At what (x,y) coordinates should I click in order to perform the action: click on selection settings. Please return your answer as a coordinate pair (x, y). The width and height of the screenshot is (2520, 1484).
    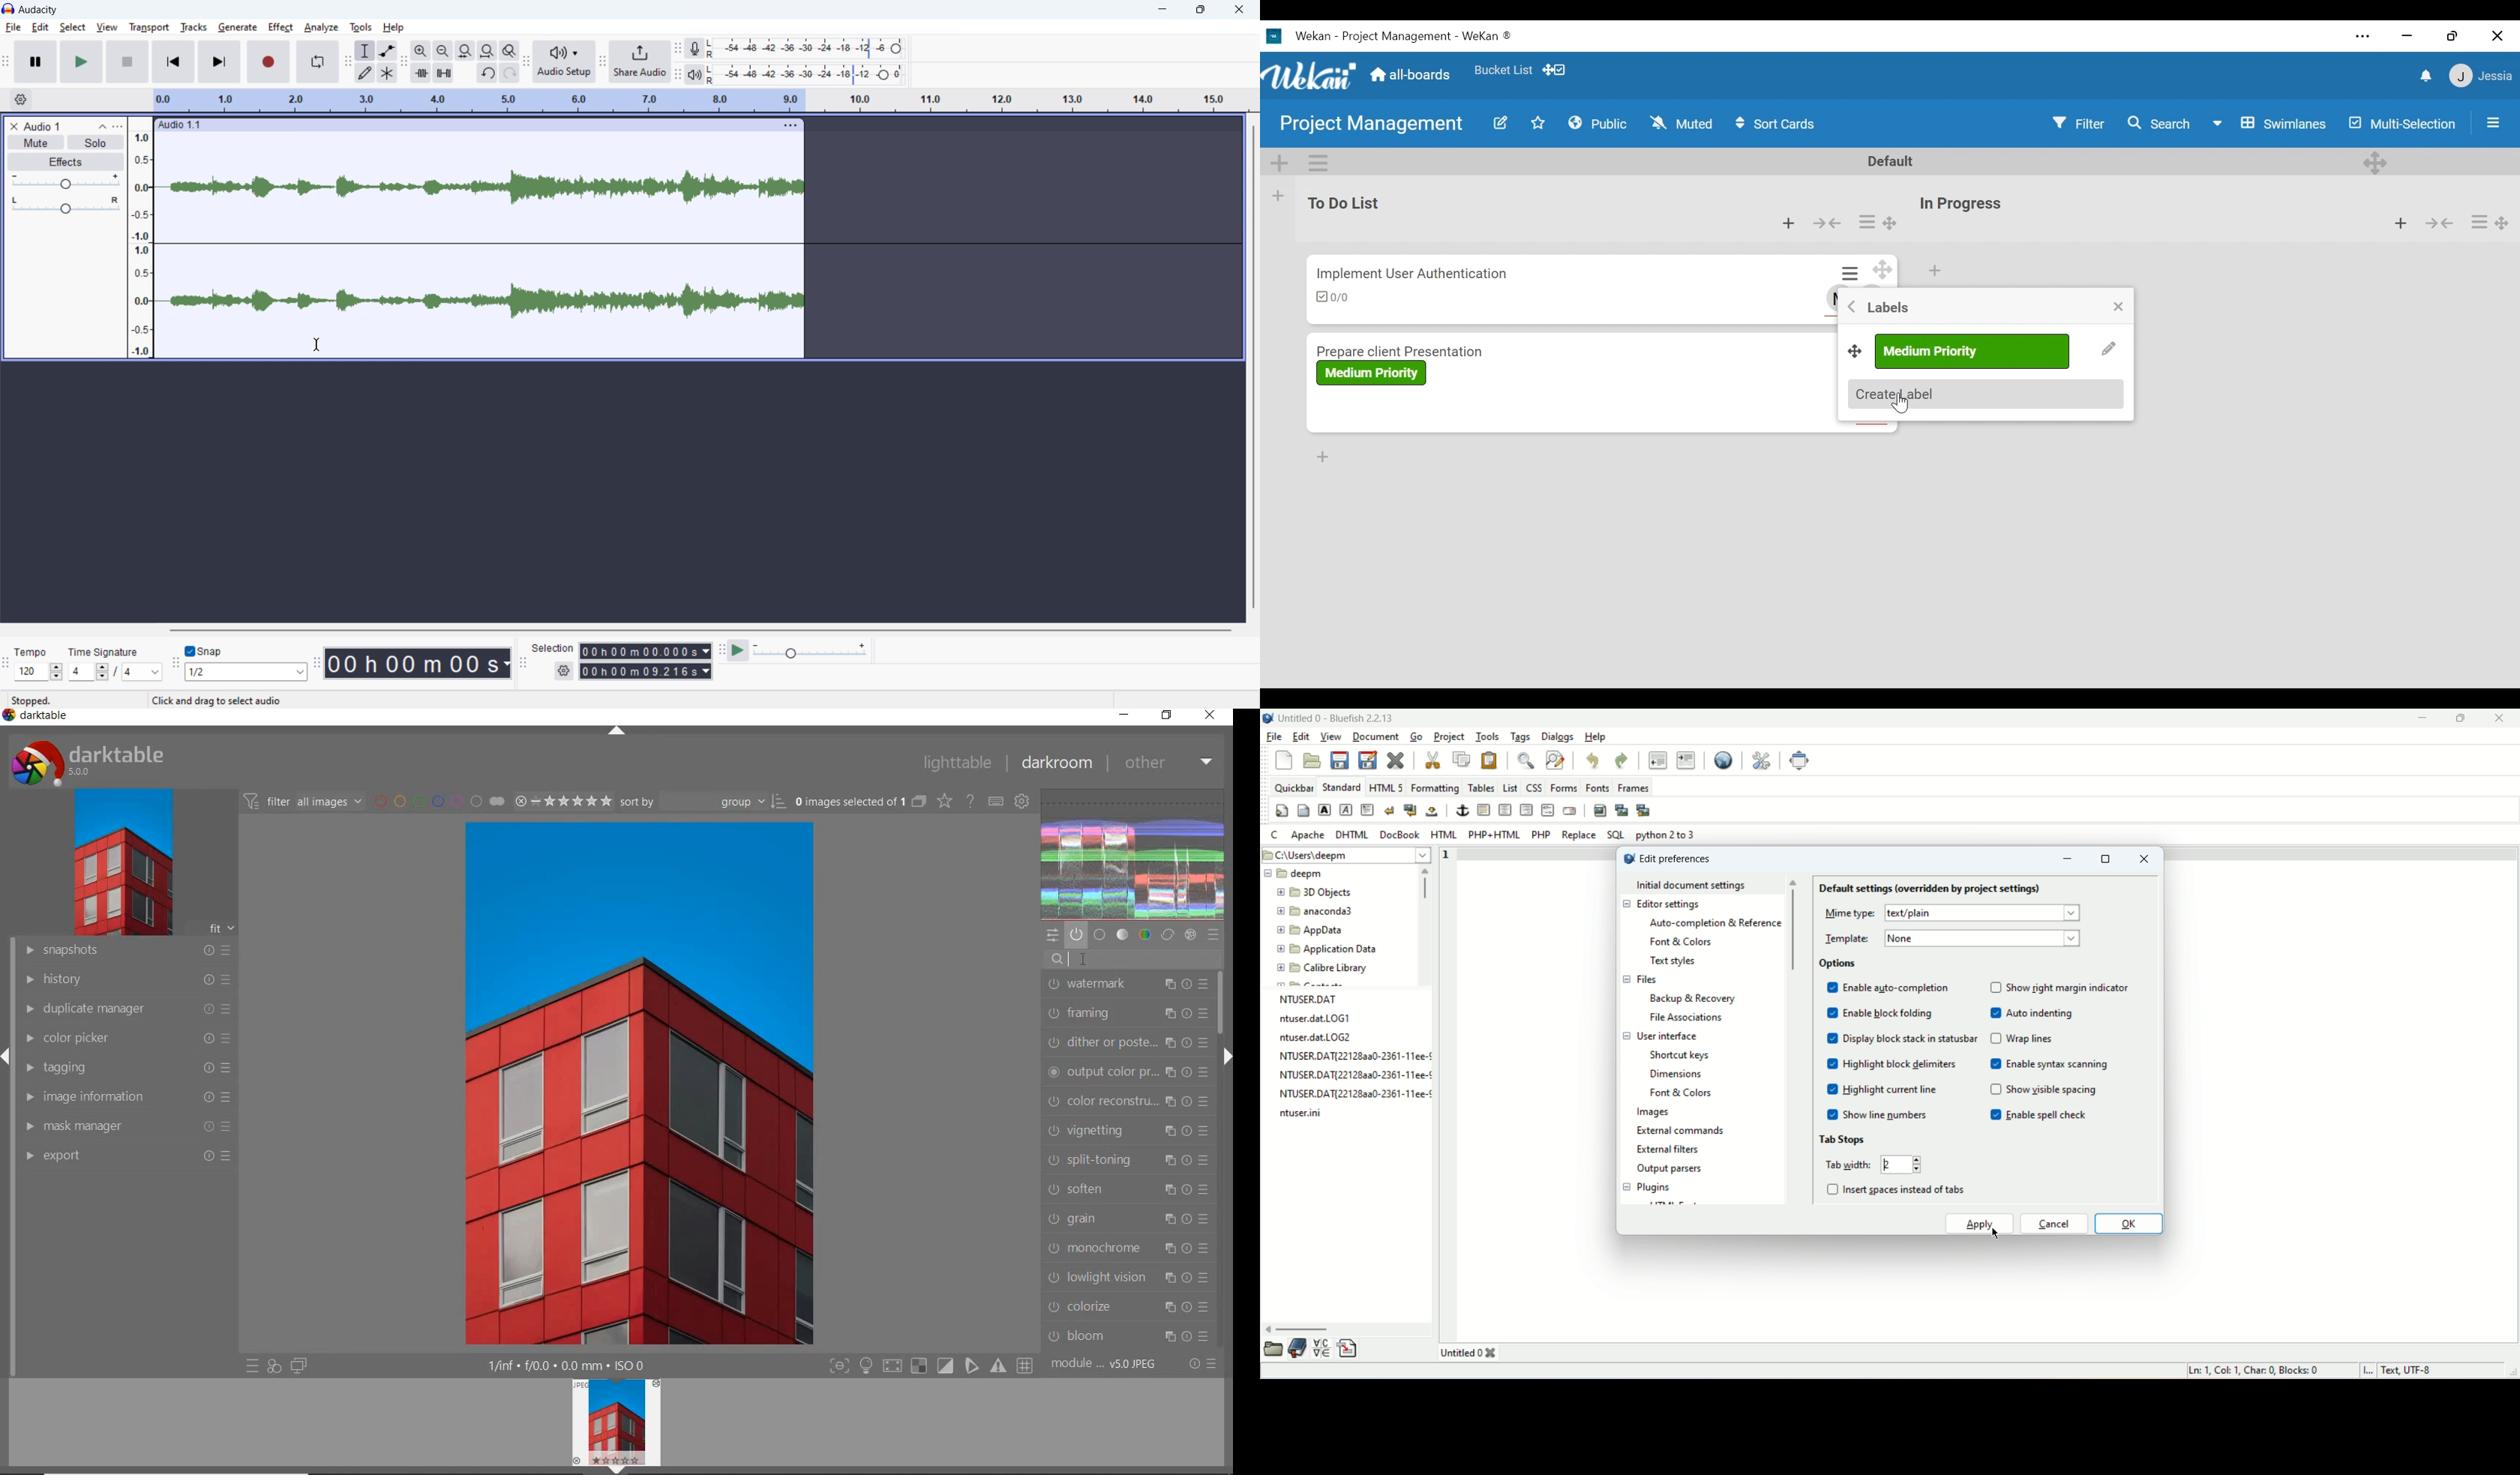
    Looking at the image, I should click on (564, 671).